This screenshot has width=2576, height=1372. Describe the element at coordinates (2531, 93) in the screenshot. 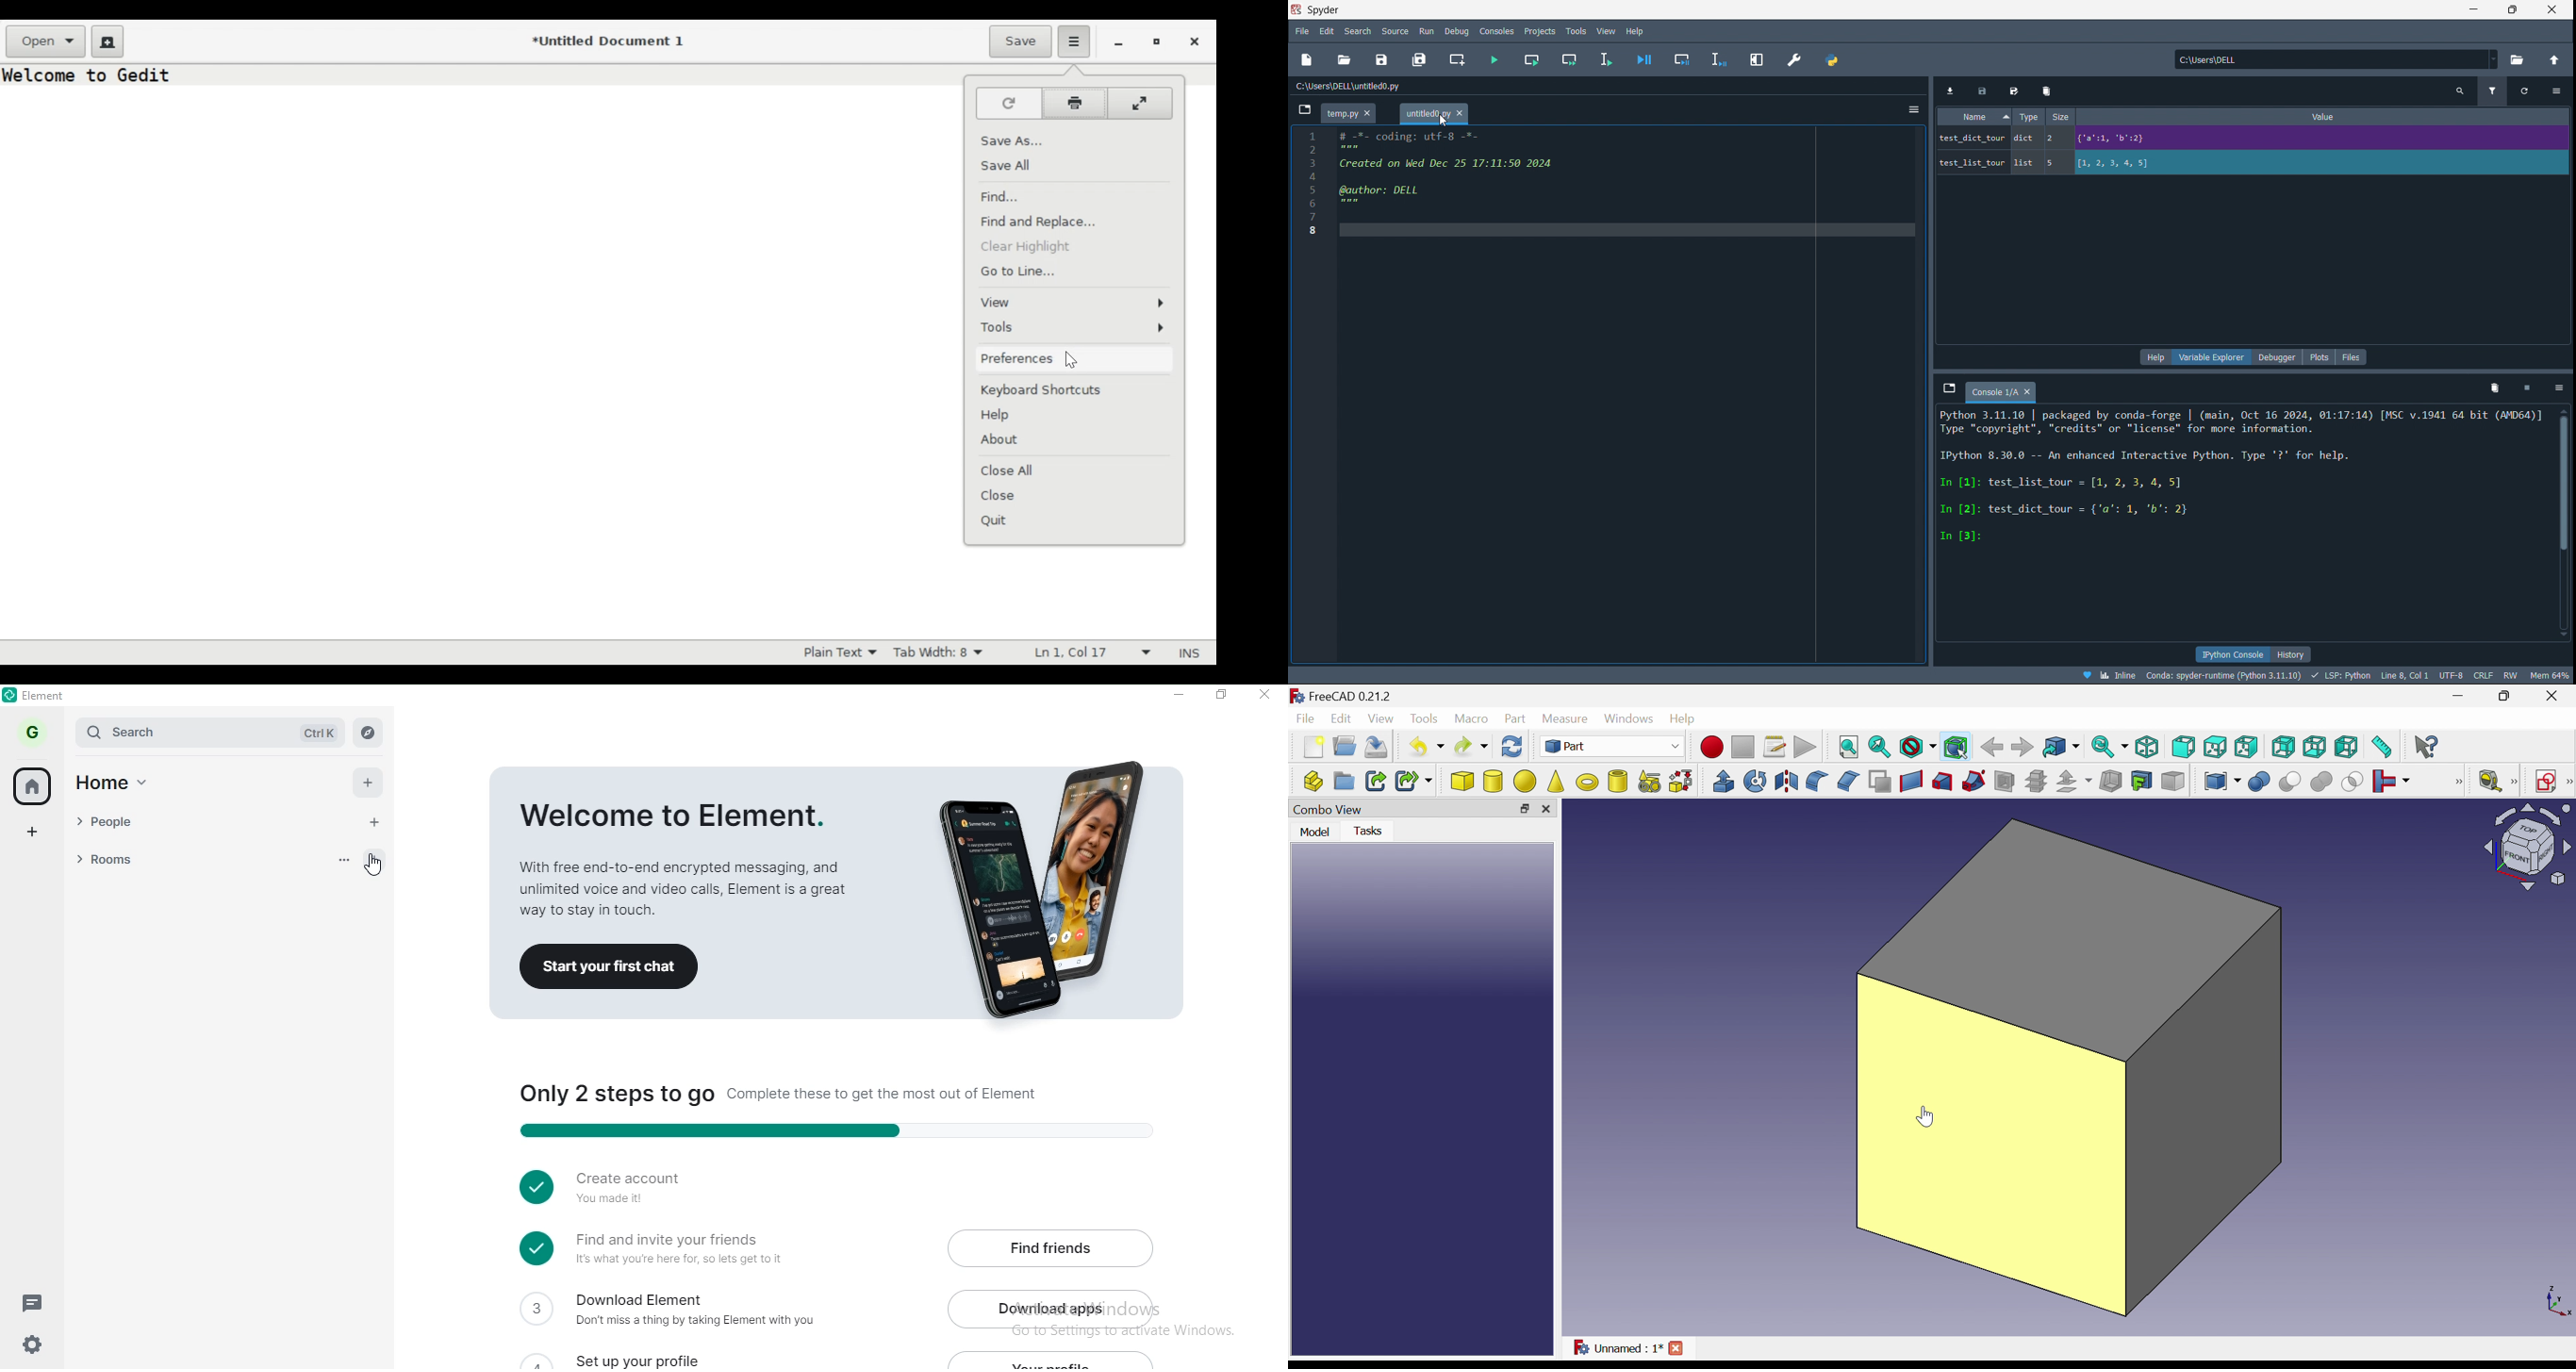

I see `refresh` at that location.